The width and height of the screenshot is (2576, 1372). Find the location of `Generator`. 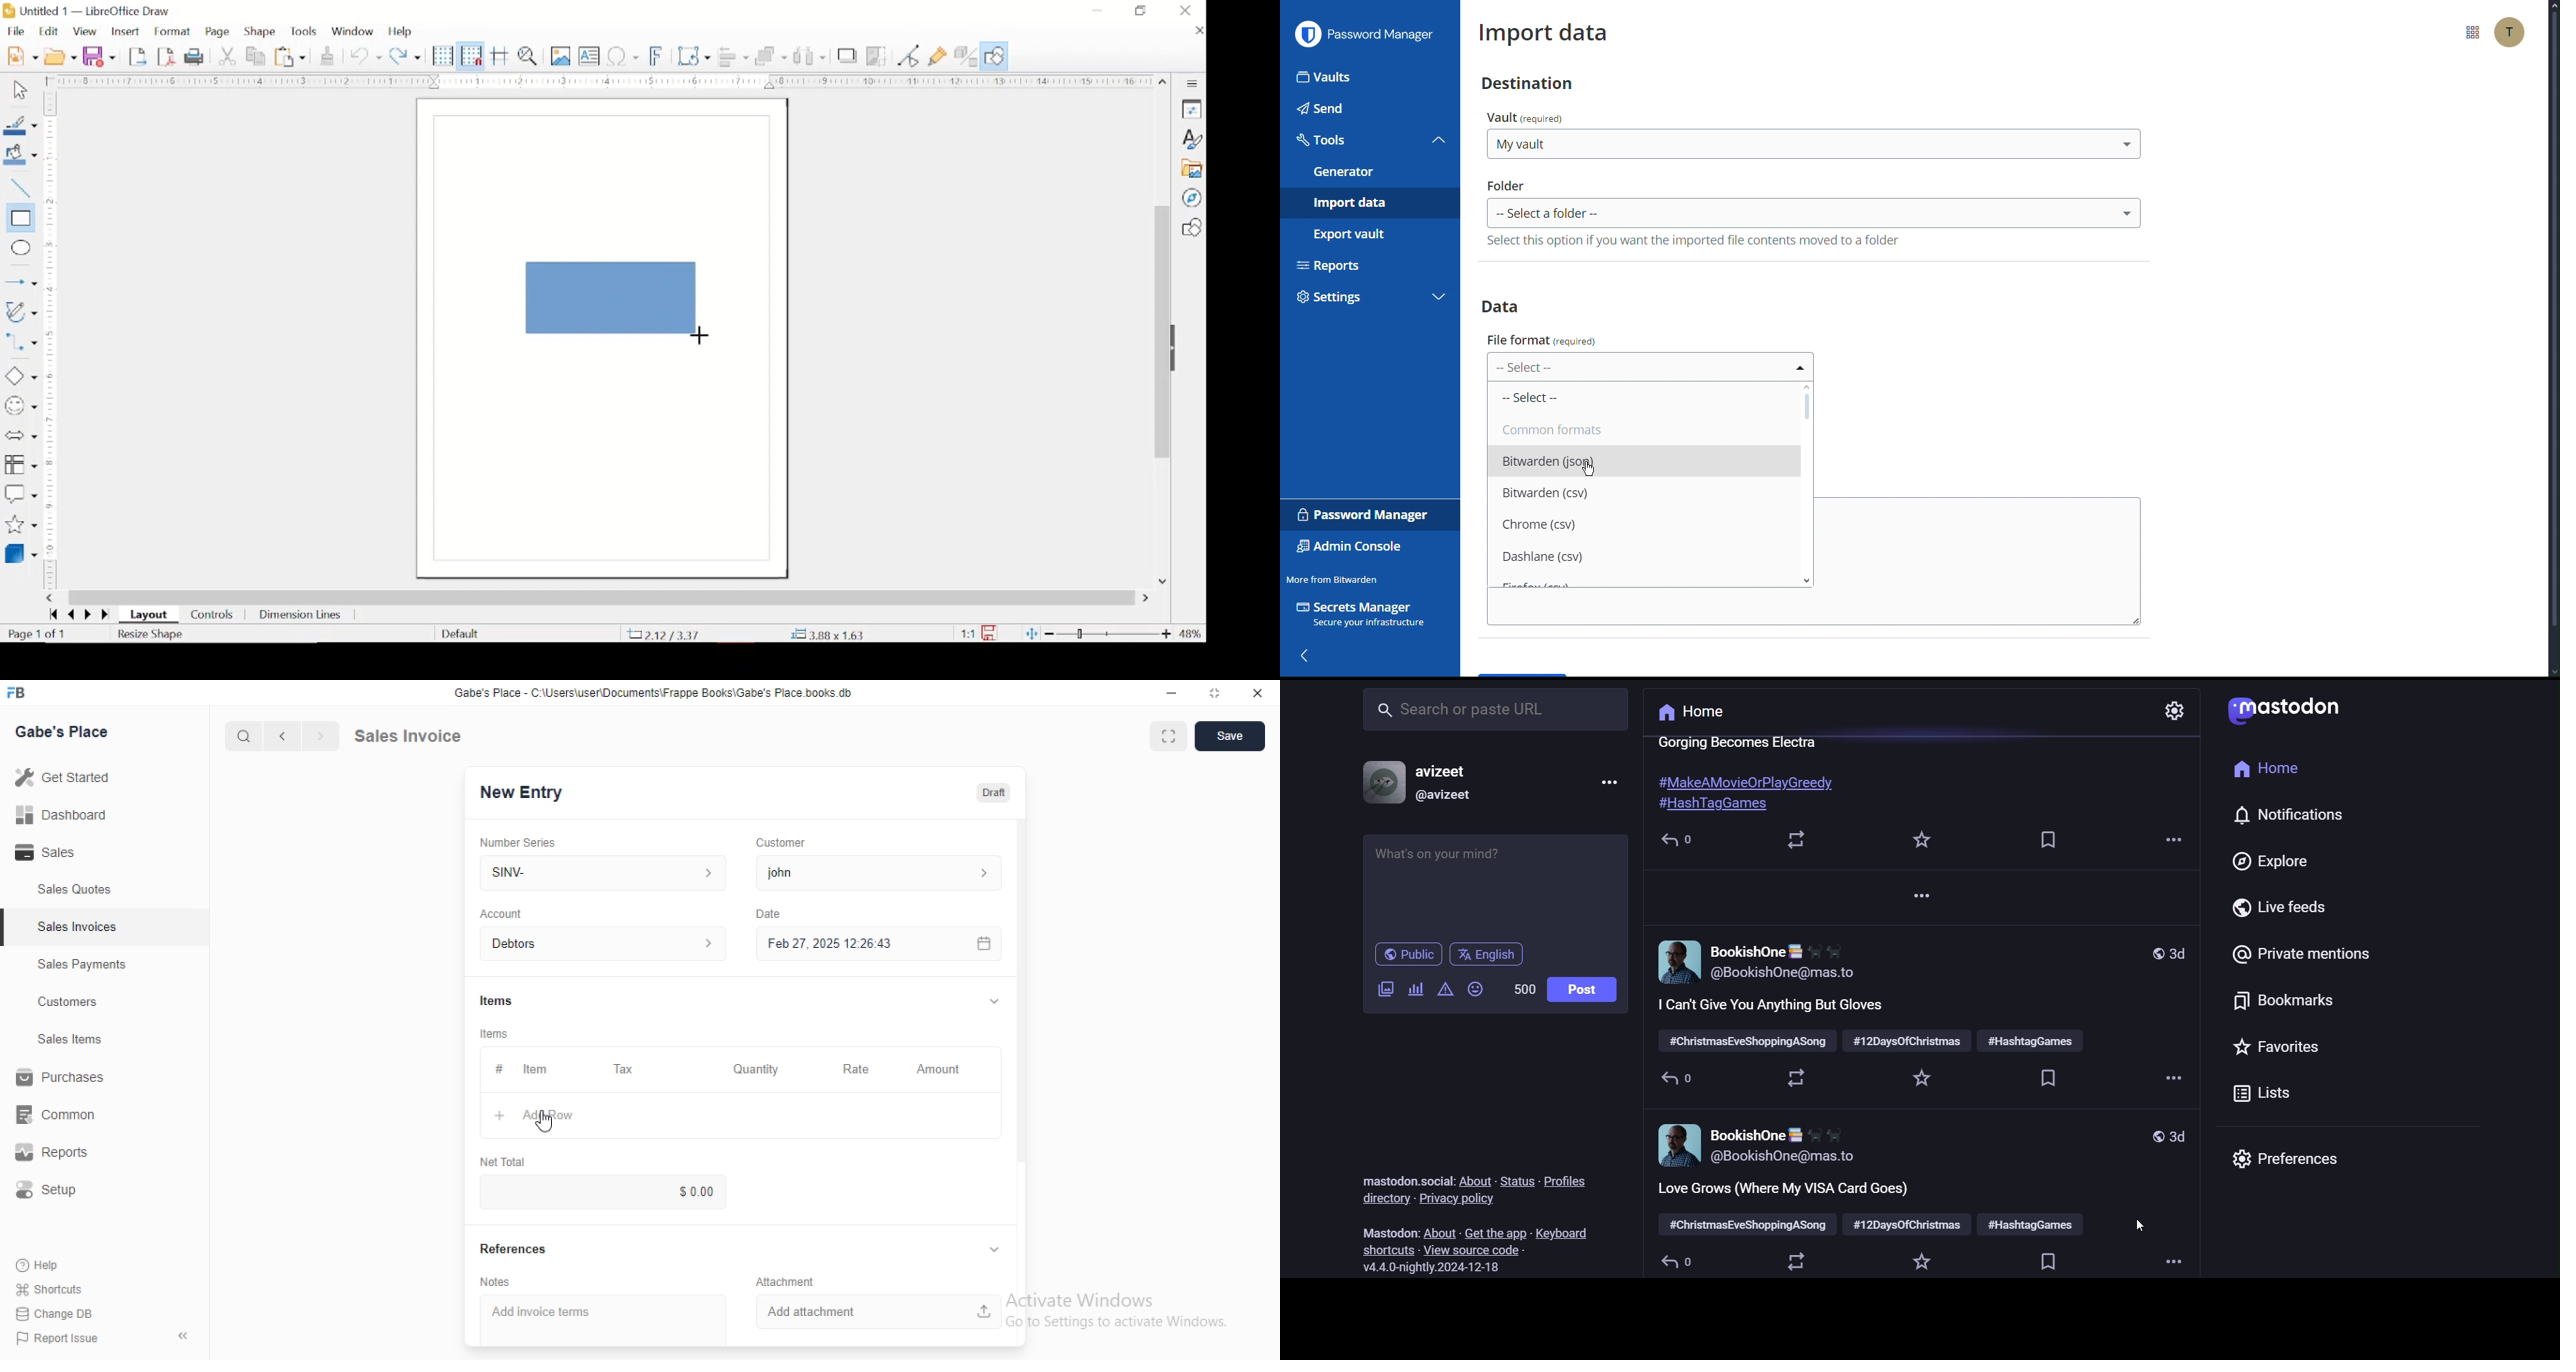

Generator is located at coordinates (1368, 172).